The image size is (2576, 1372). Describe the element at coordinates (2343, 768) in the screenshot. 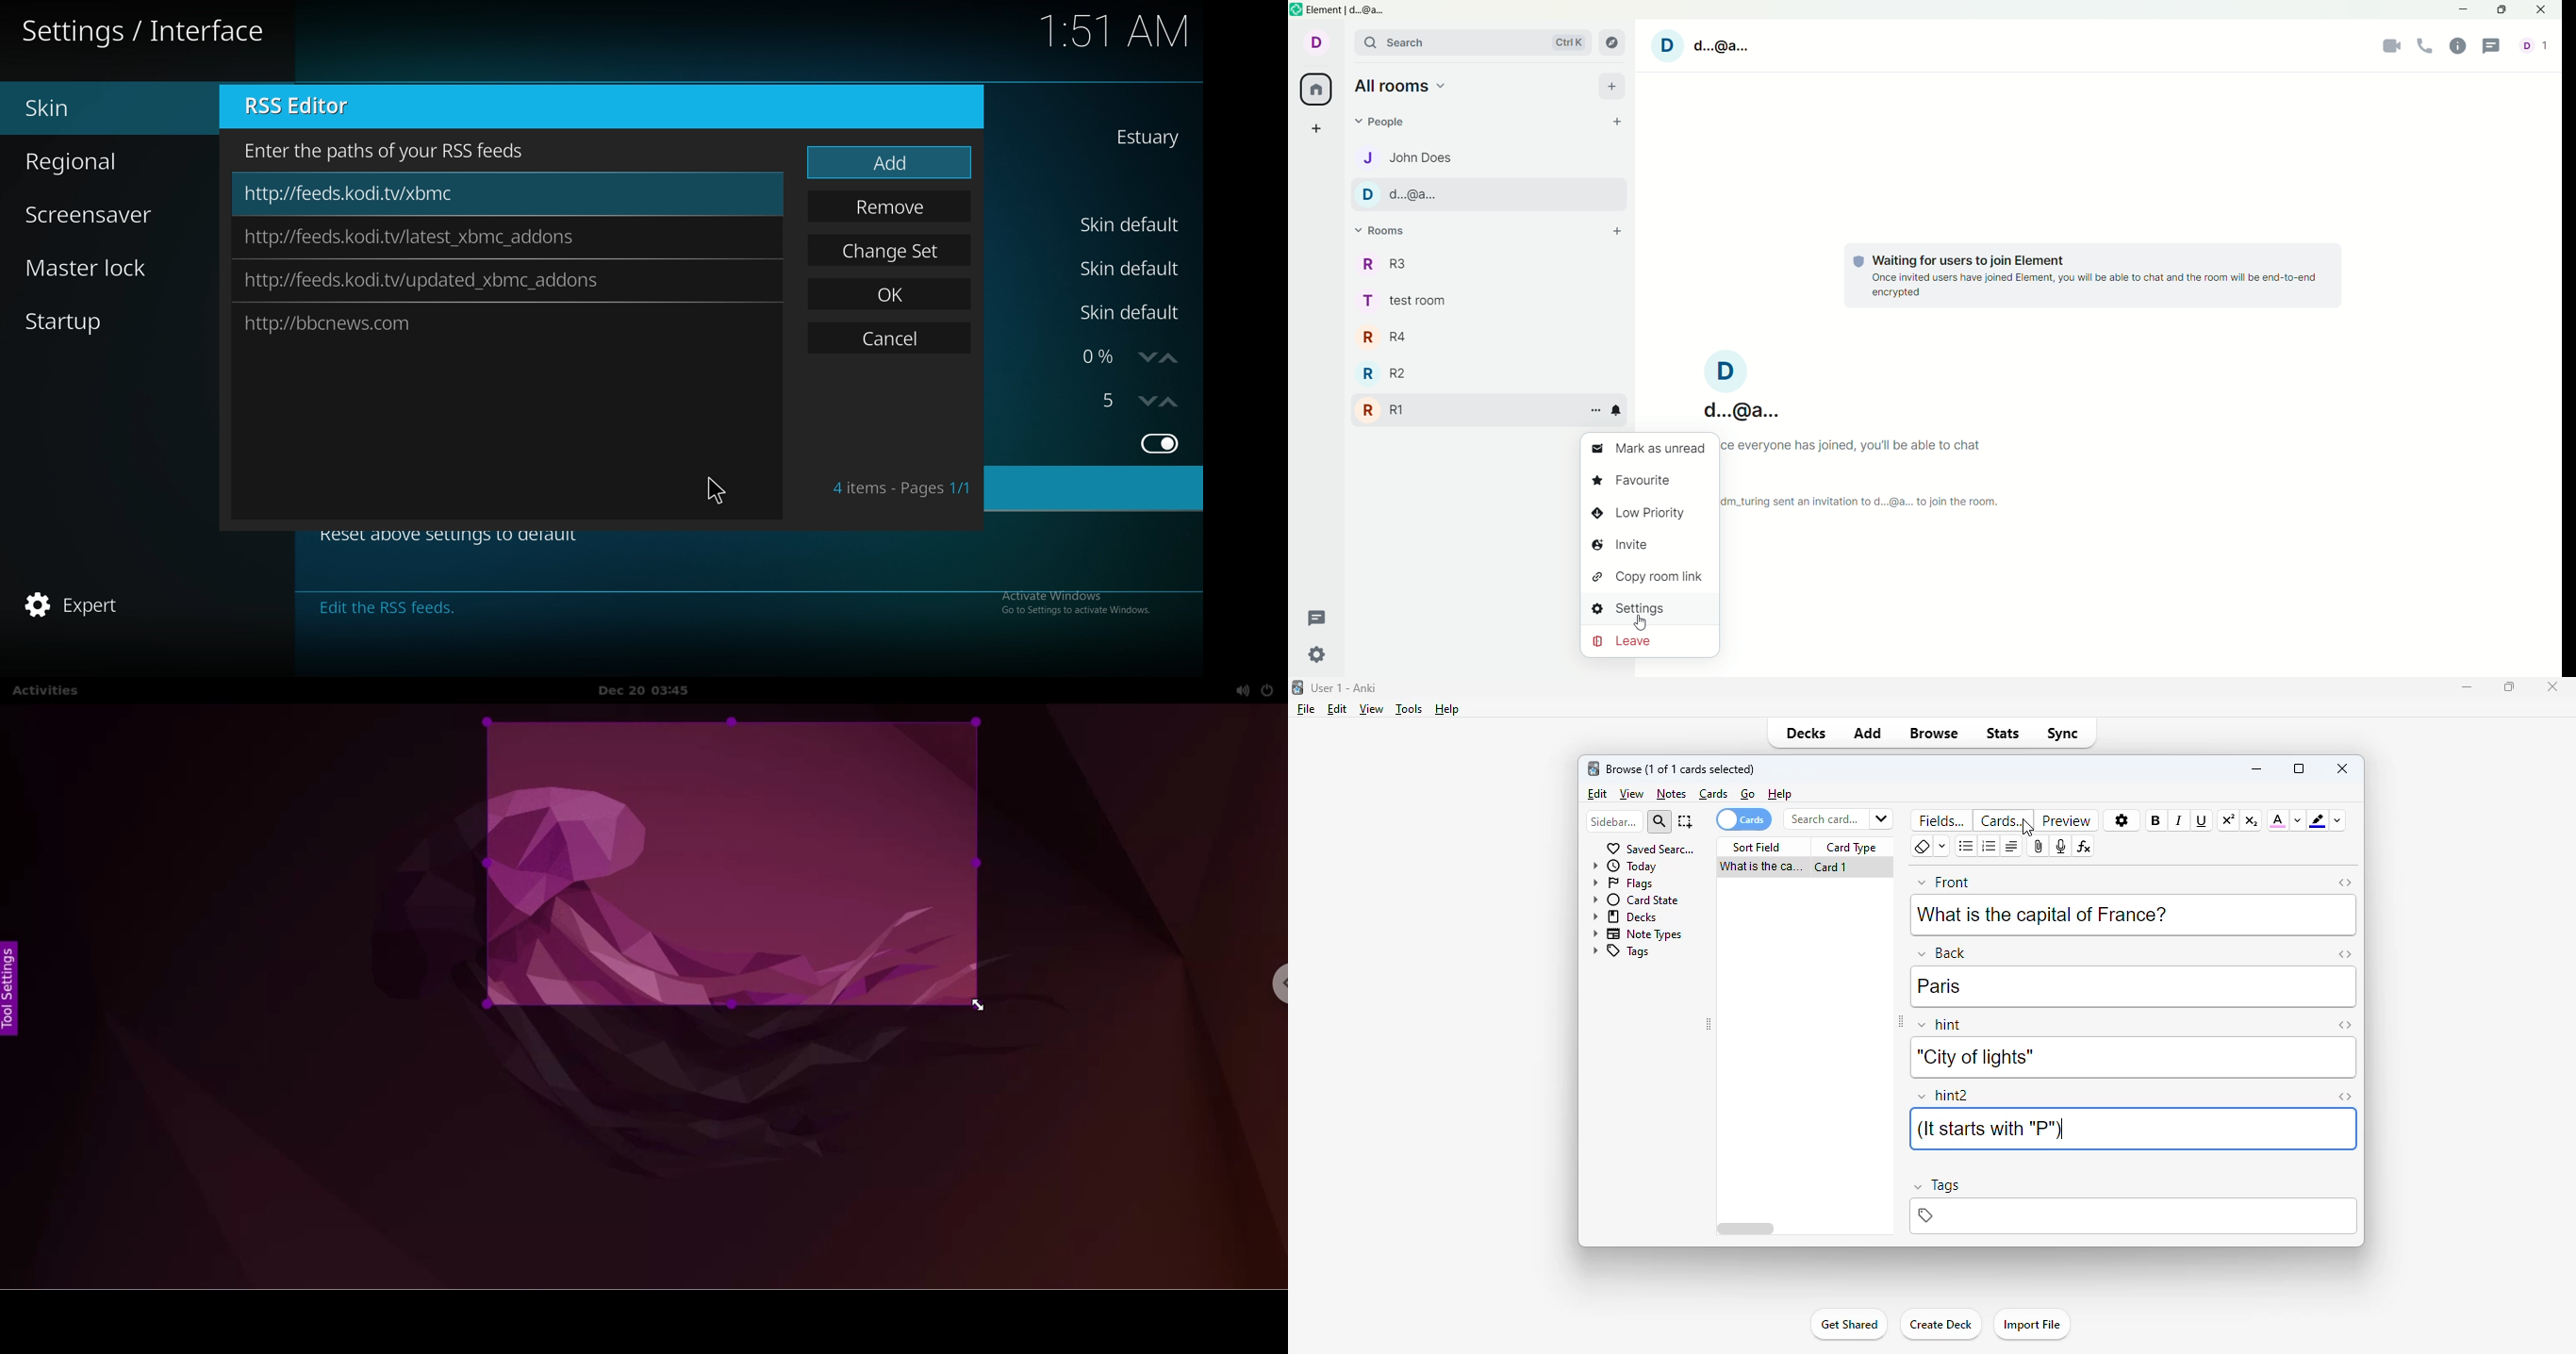

I see `close` at that location.